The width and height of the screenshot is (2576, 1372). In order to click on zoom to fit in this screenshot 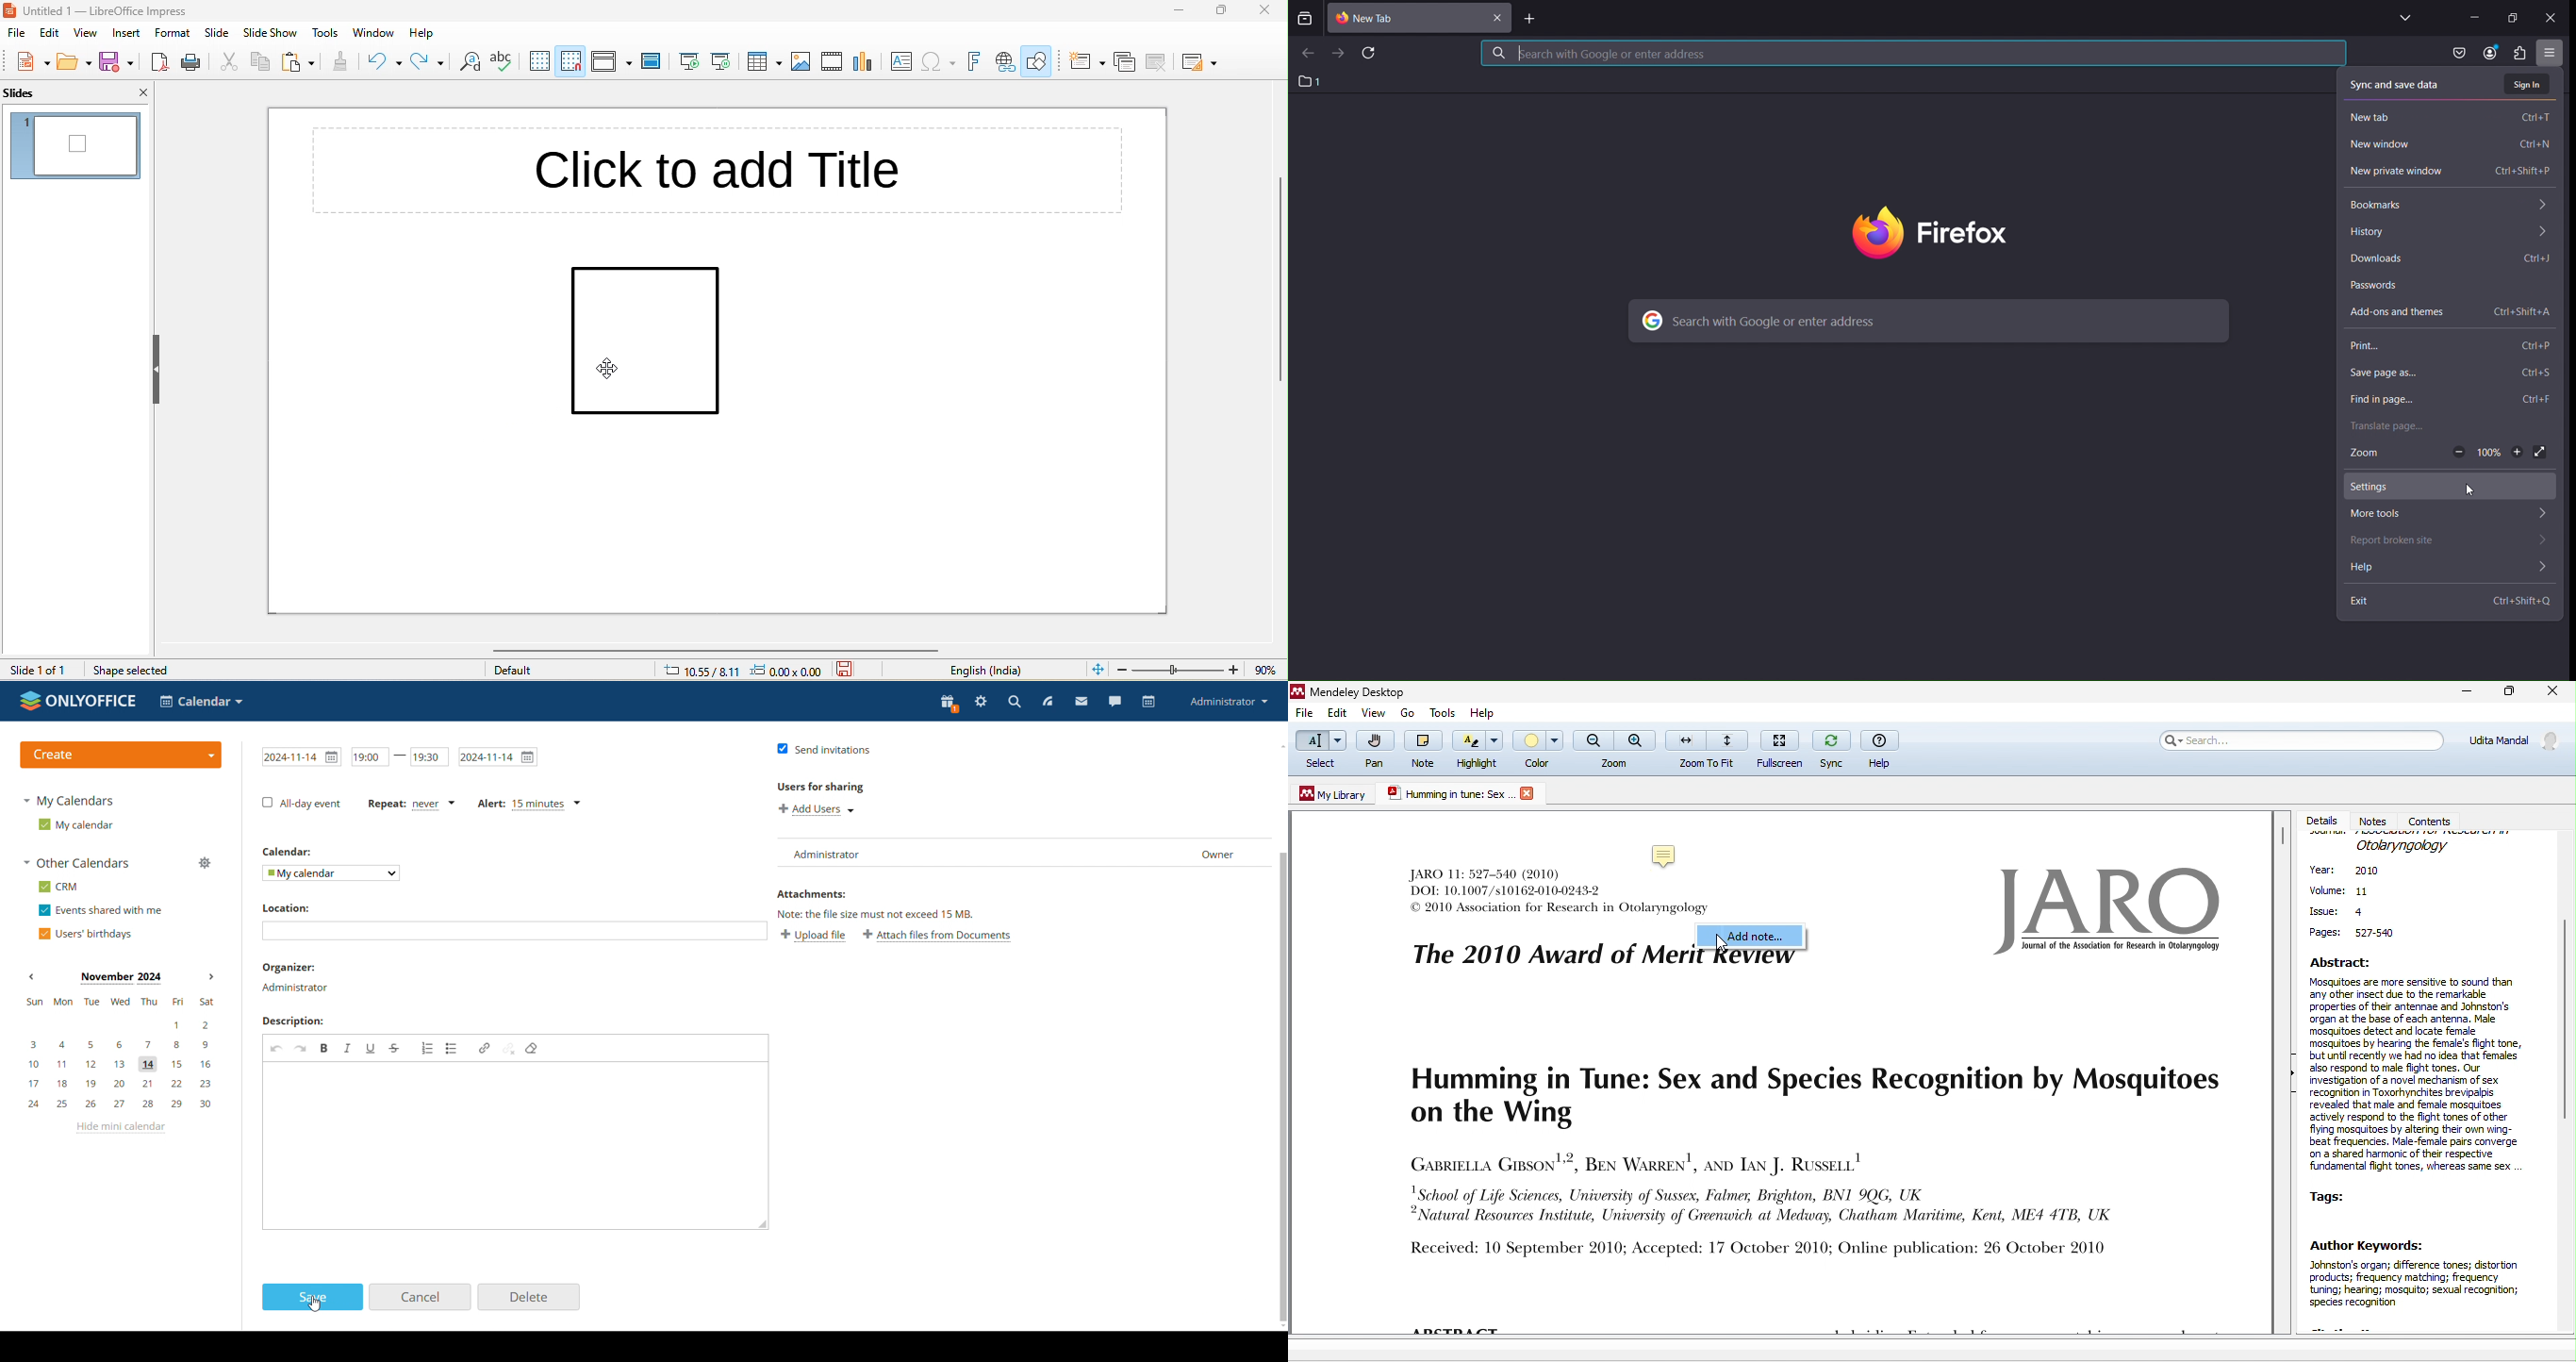, I will do `click(1708, 748)`.